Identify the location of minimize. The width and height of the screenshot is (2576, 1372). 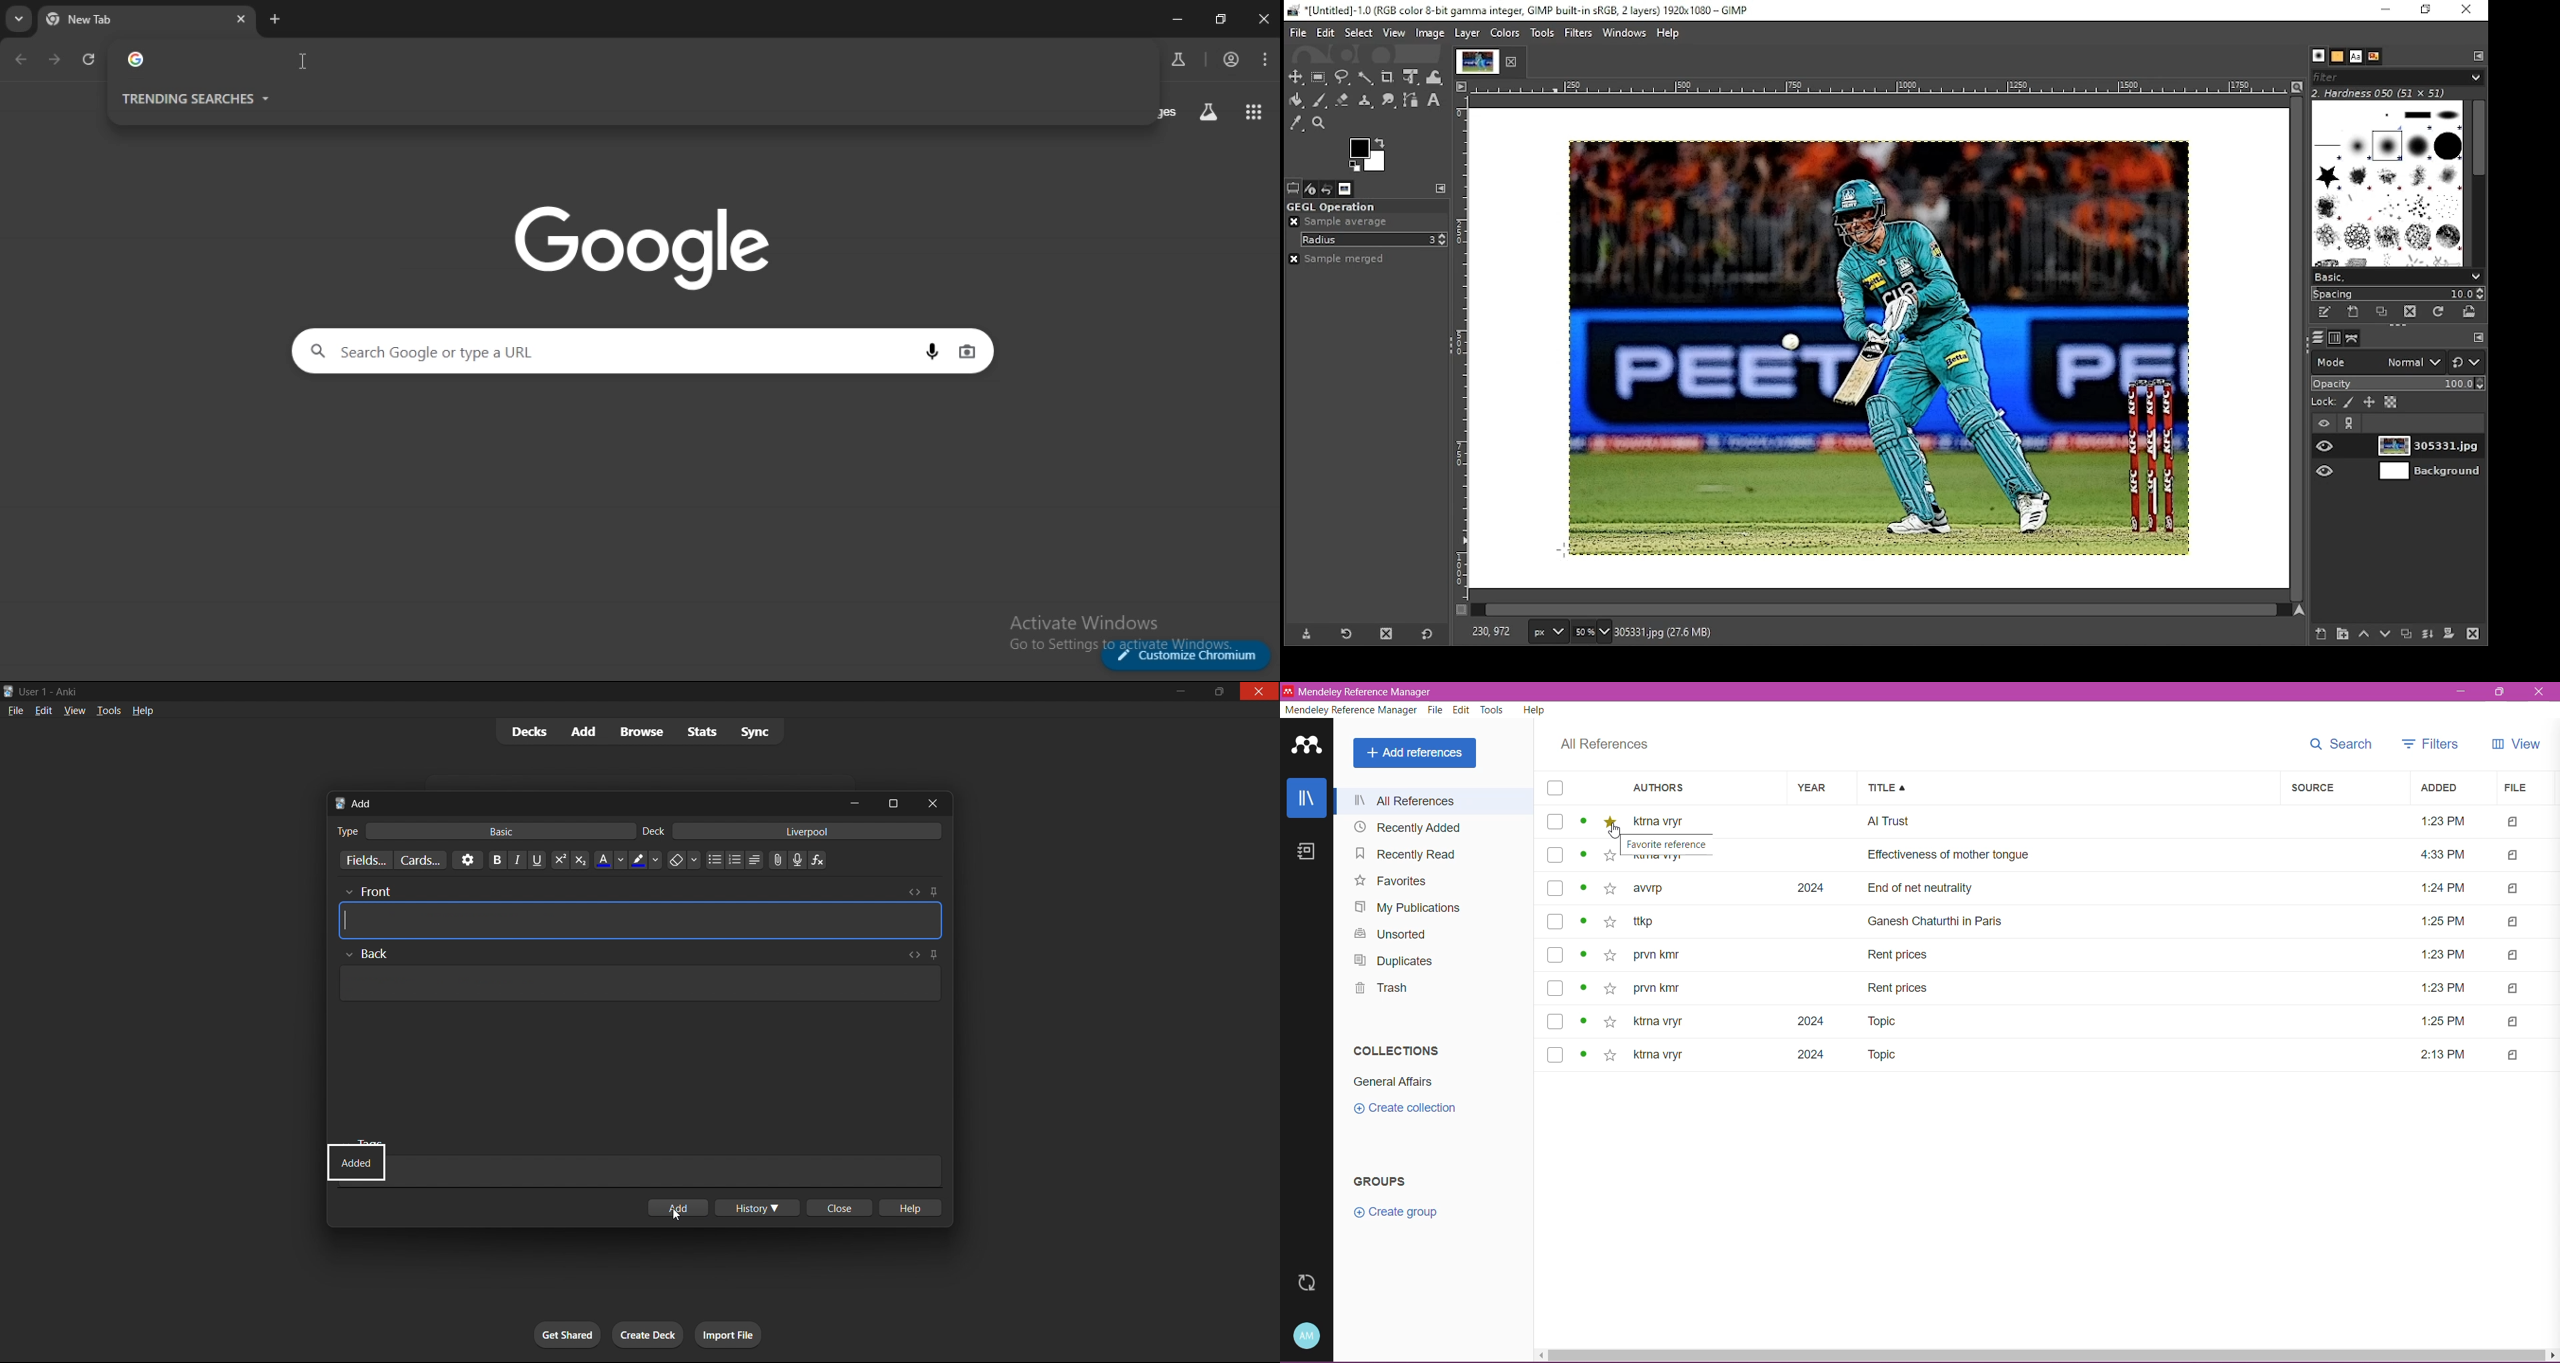
(1175, 19).